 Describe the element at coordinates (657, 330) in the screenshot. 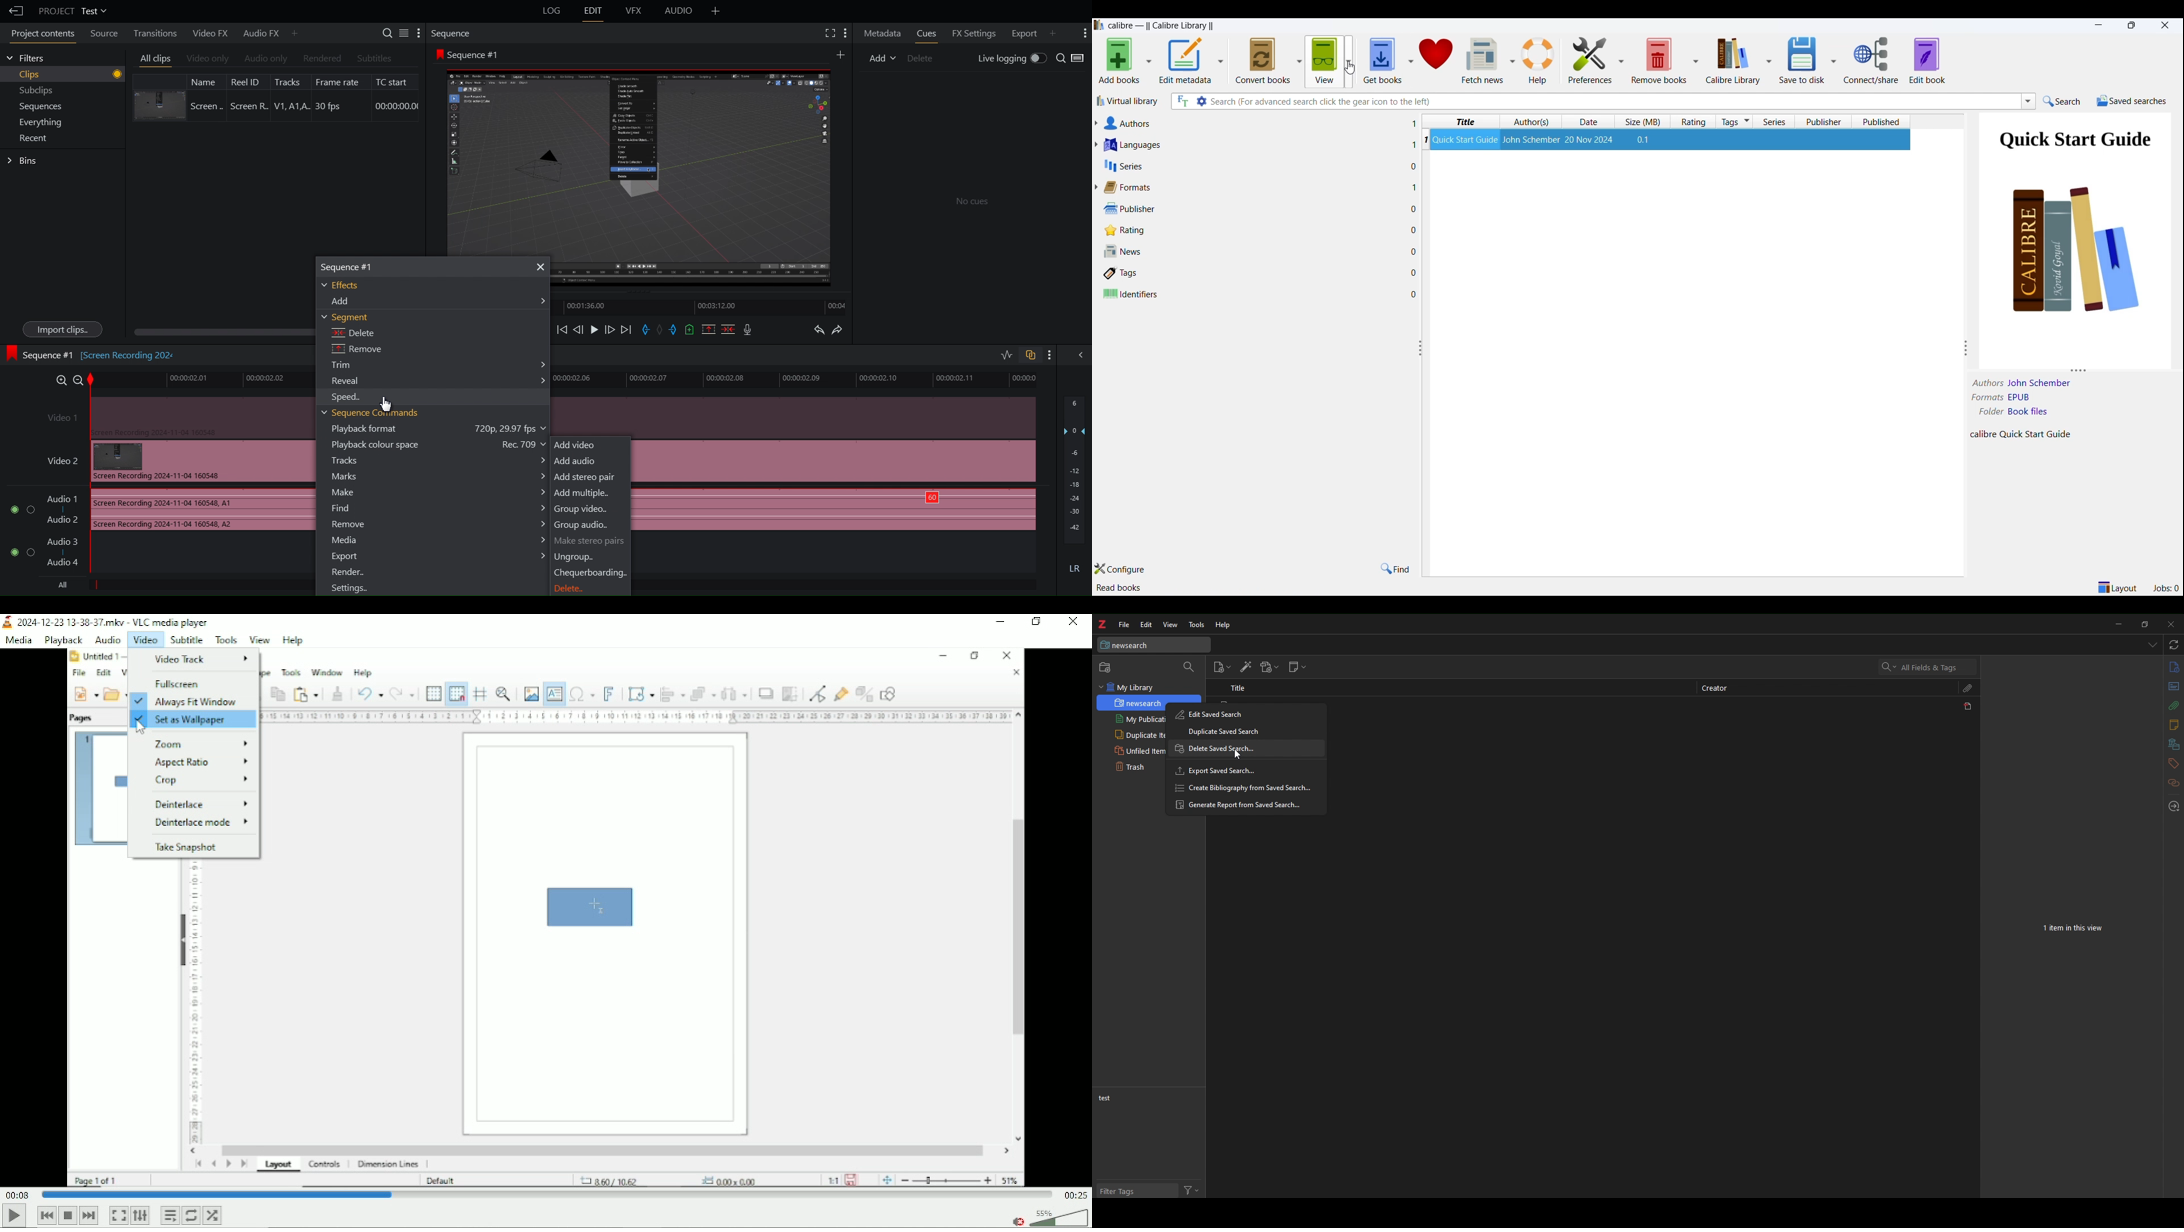

I see `Sequence Controls` at that location.